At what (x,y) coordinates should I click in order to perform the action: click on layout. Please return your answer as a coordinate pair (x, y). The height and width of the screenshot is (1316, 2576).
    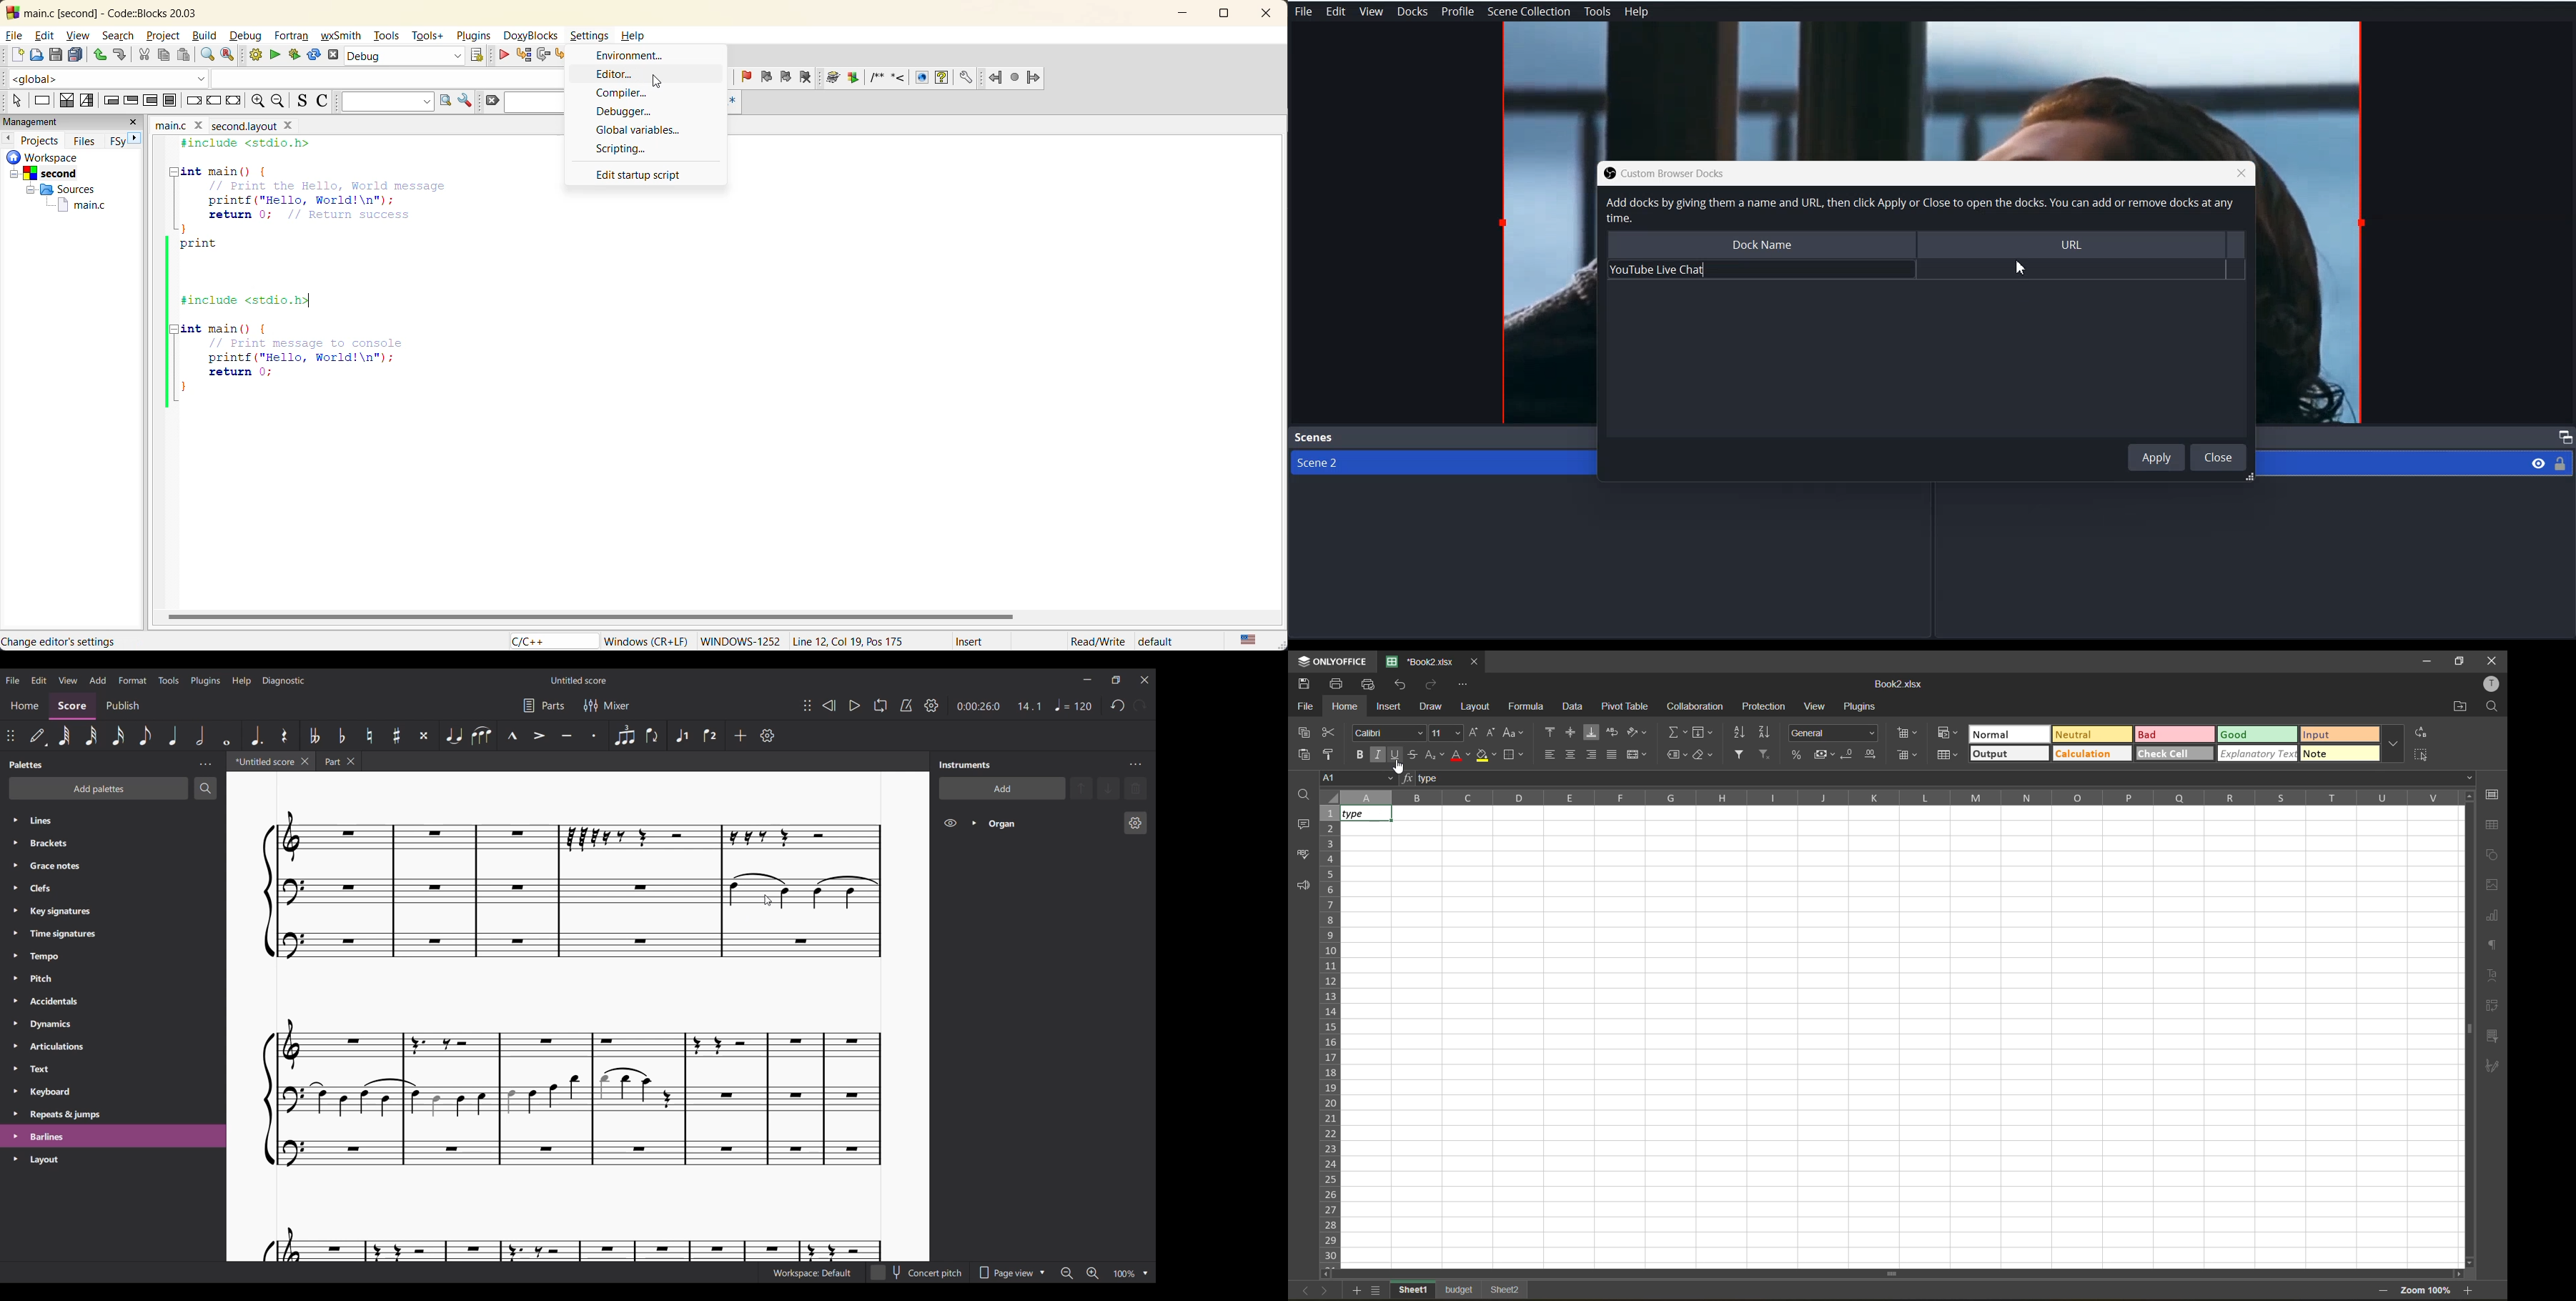
    Looking at the image, I should click on (1478, 707).